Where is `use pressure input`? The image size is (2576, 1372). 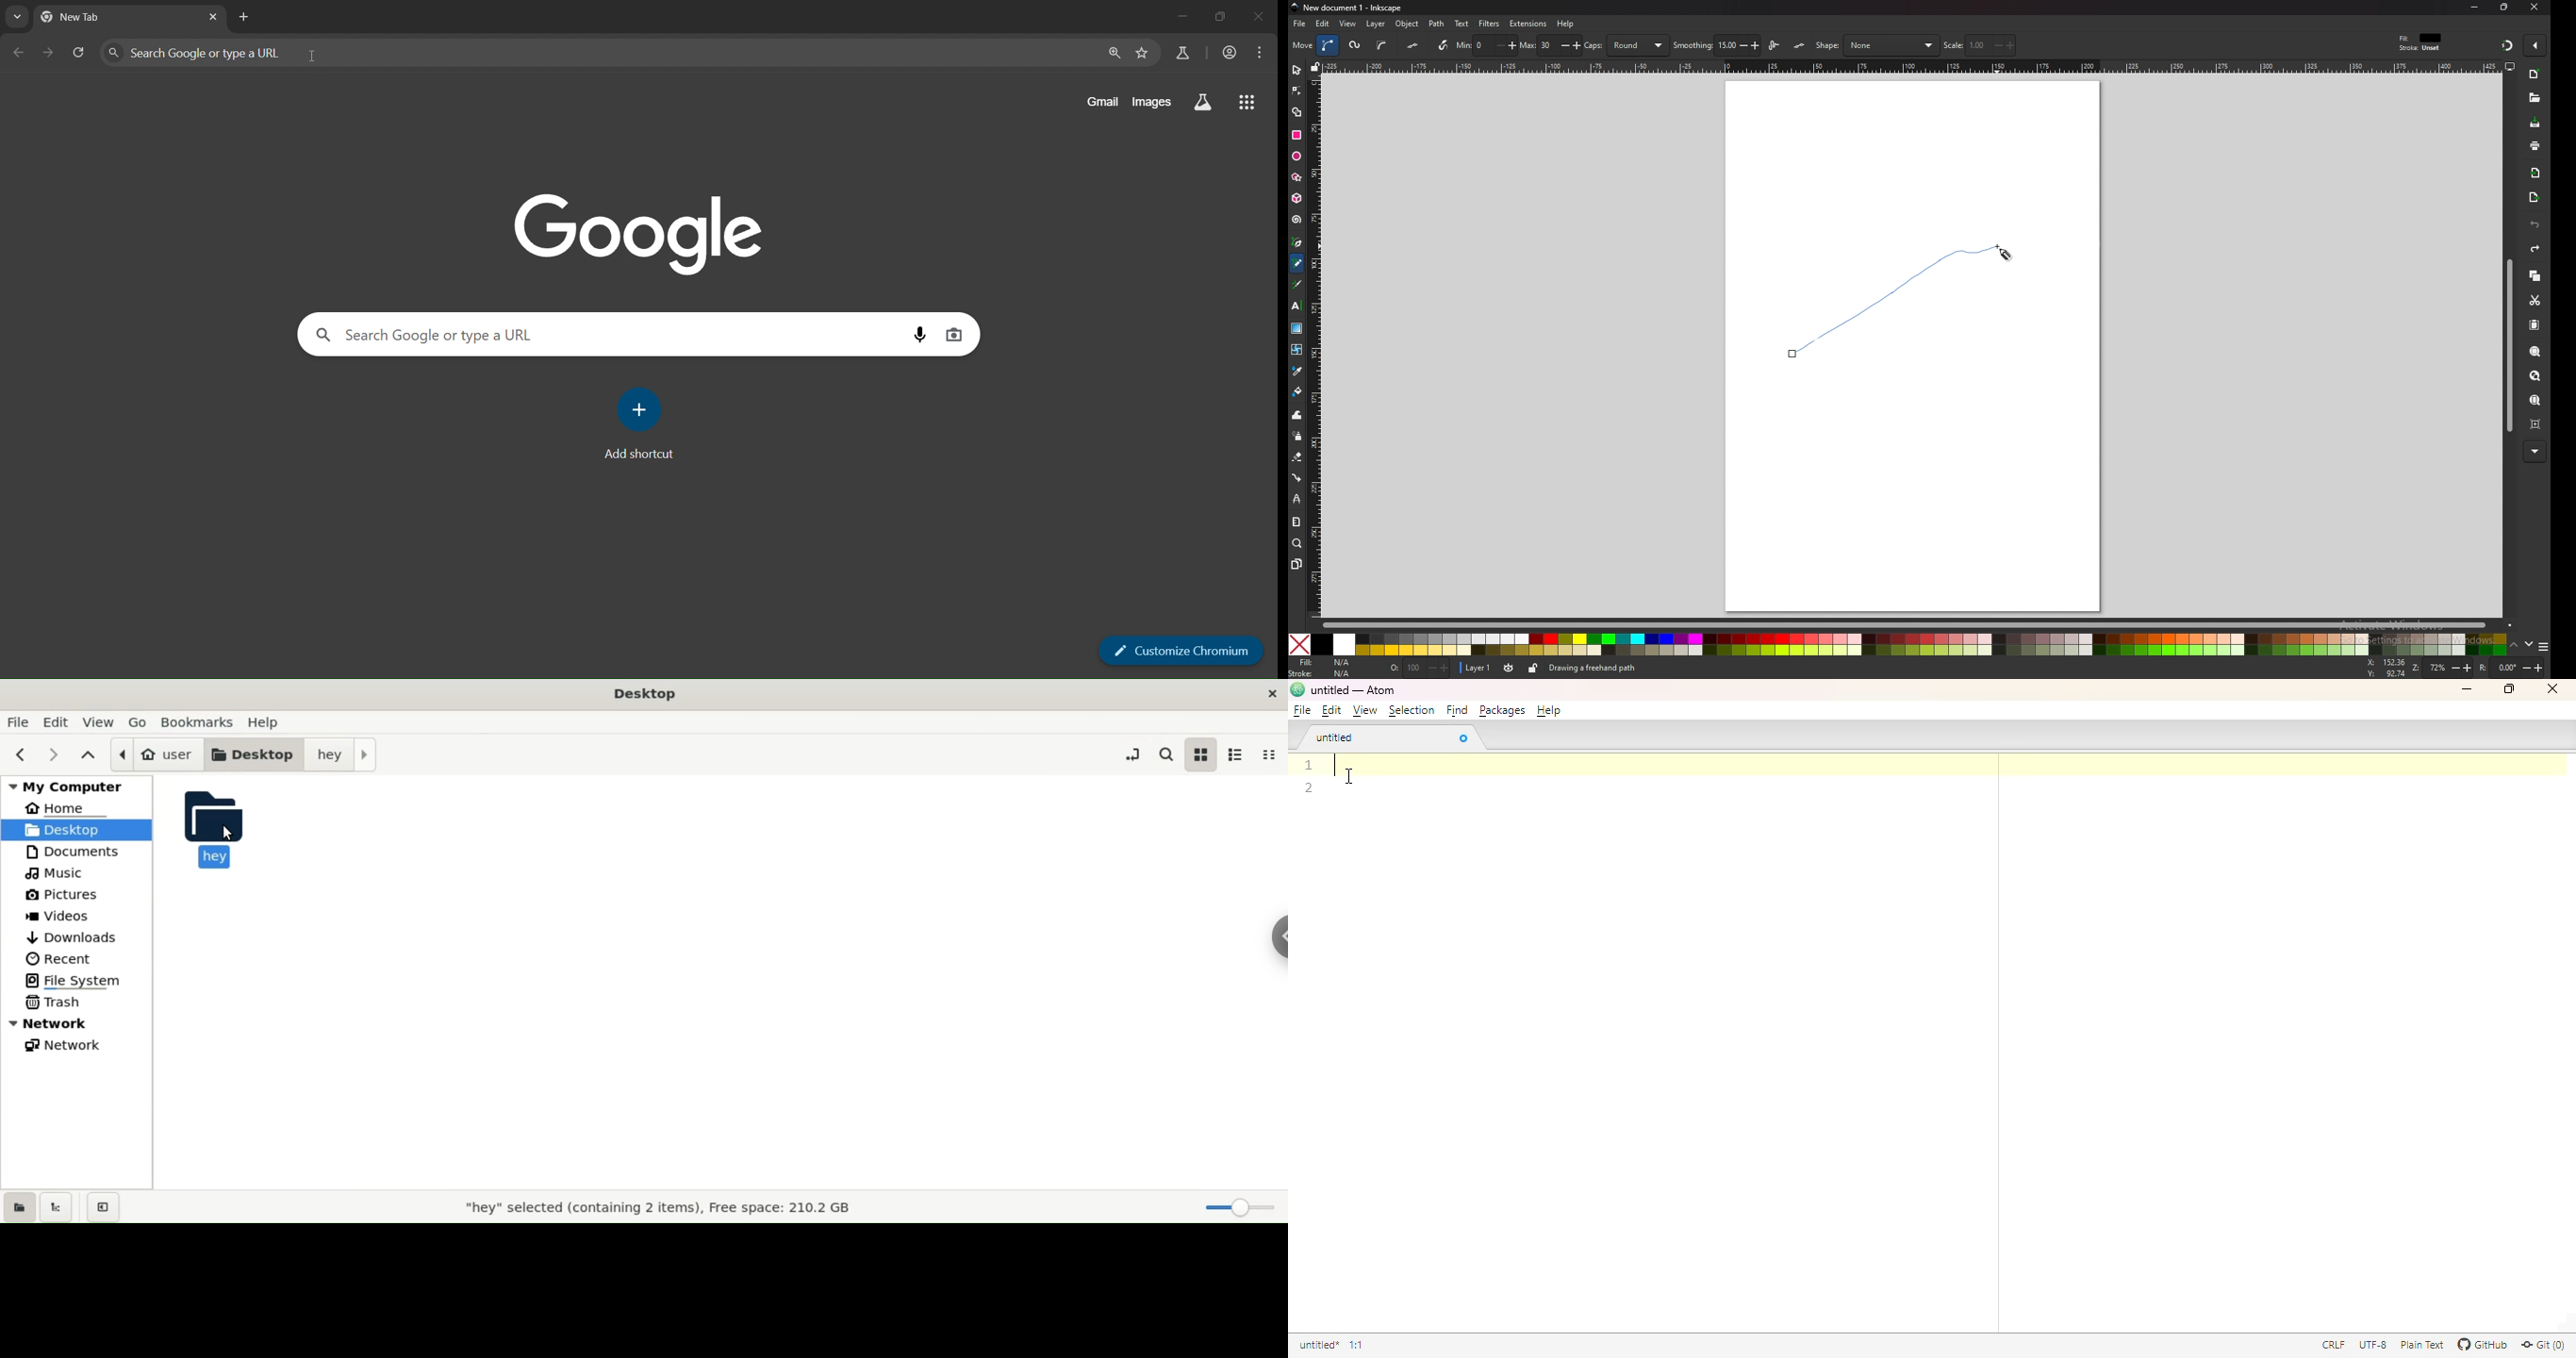 use pressure input is located at coordinates (1439, 45).